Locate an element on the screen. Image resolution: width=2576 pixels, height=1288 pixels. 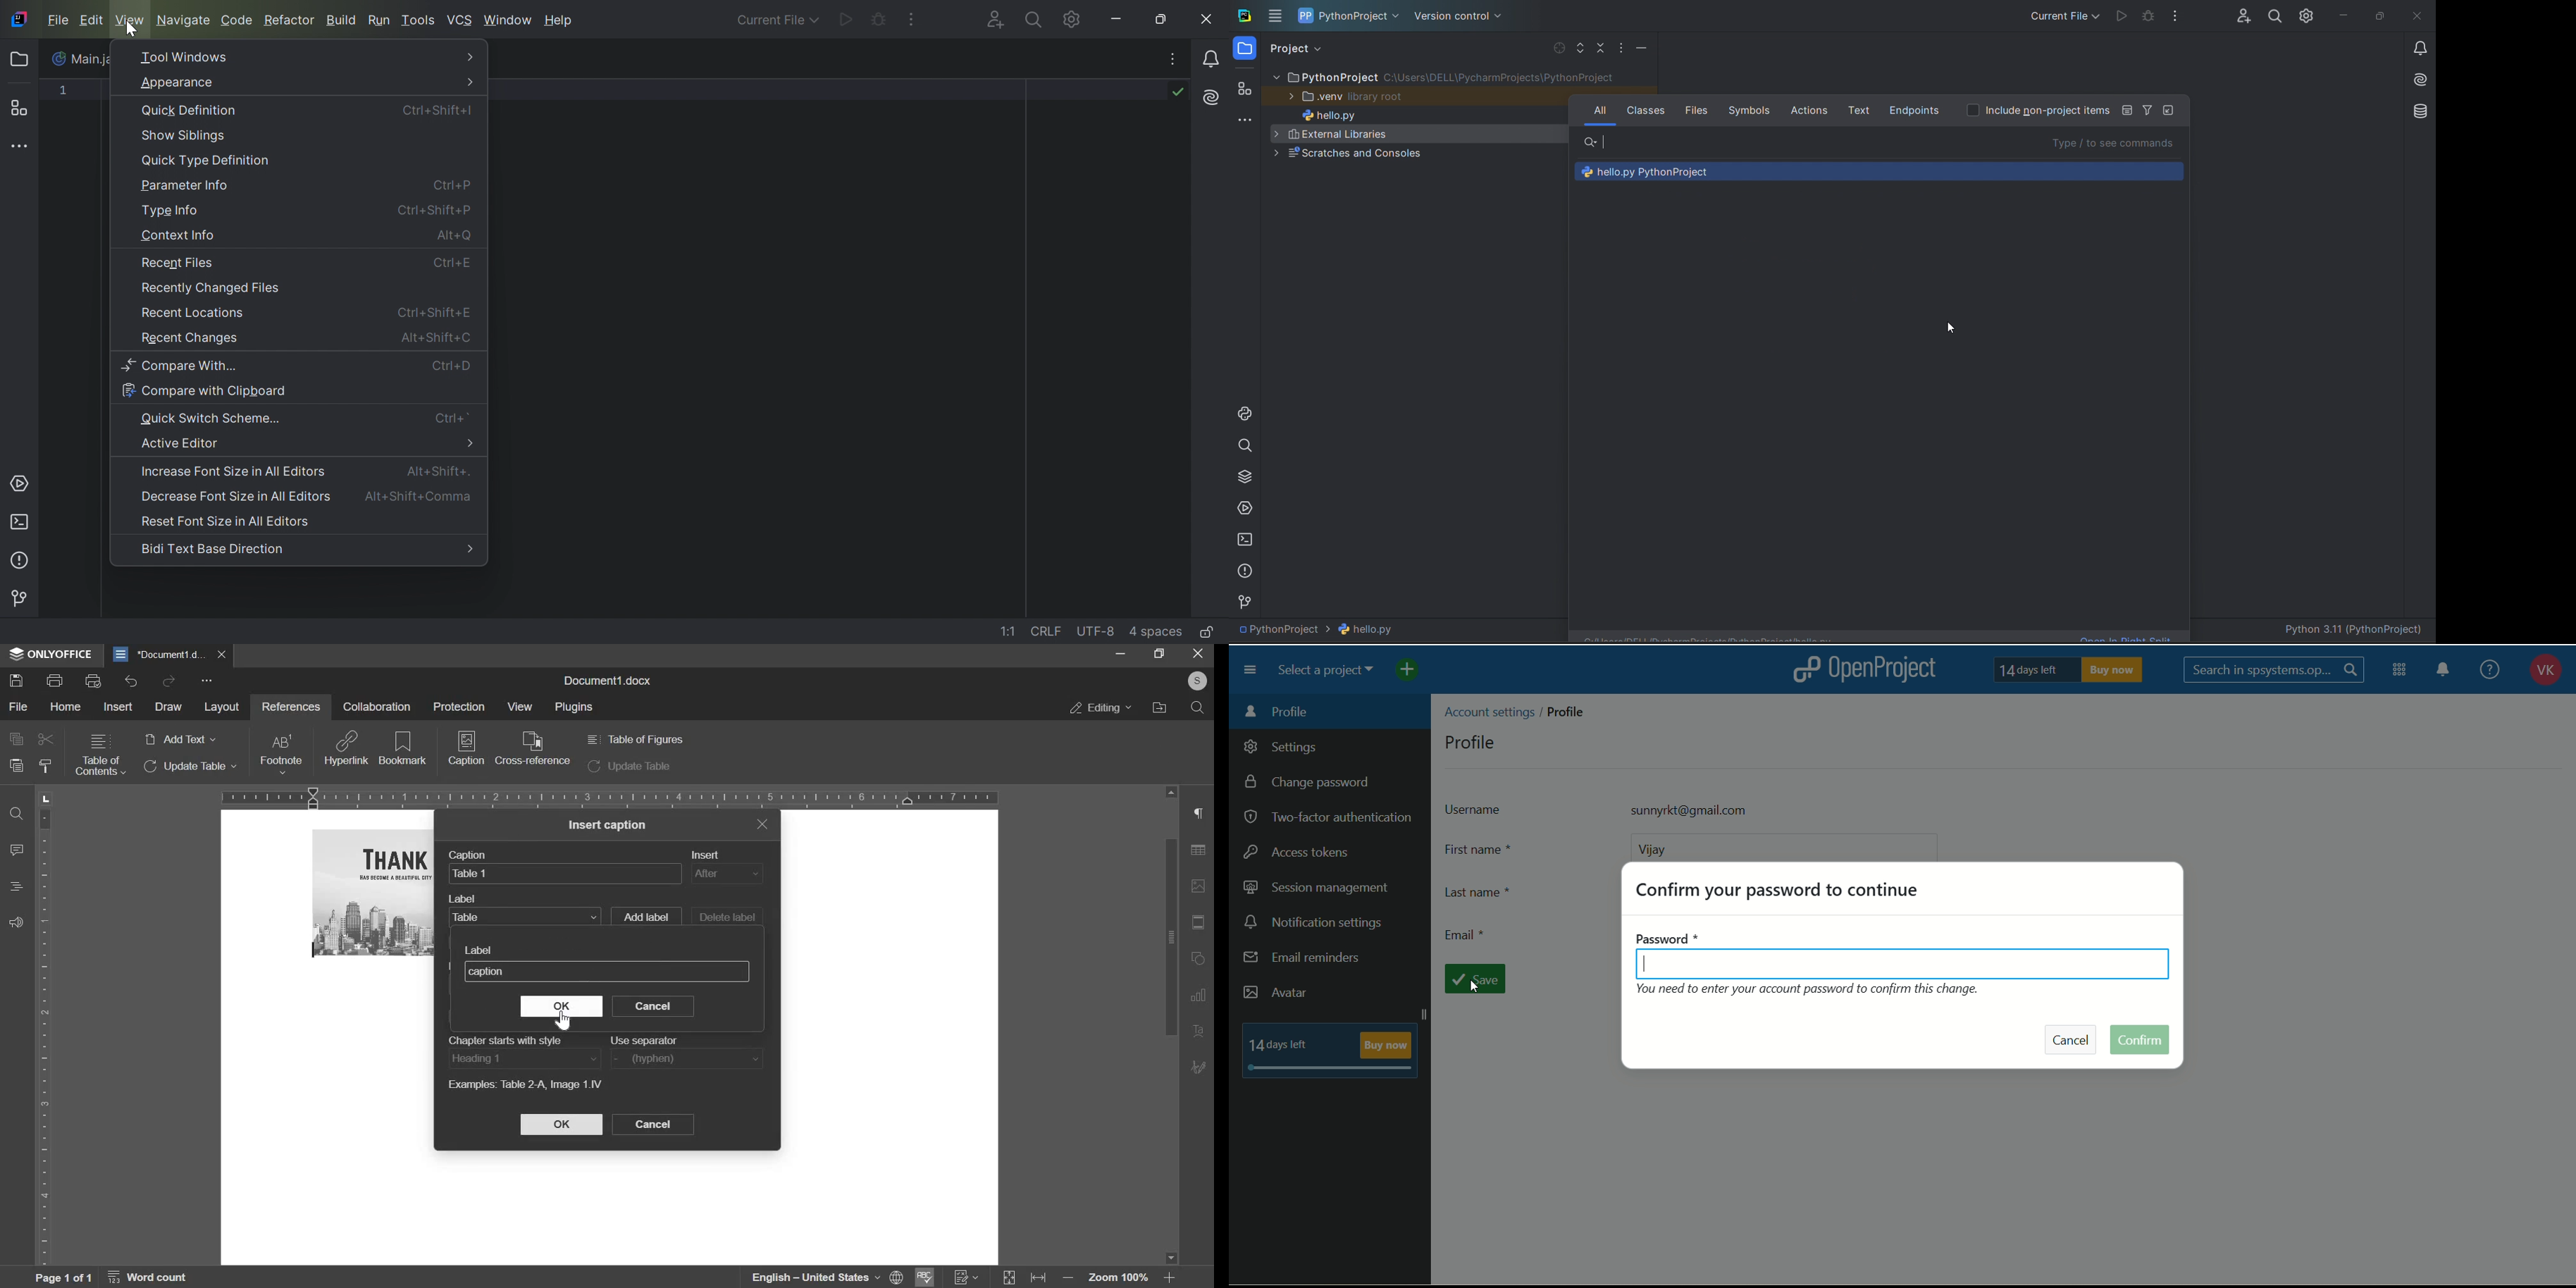
more options is located at coordinates (209, 681).